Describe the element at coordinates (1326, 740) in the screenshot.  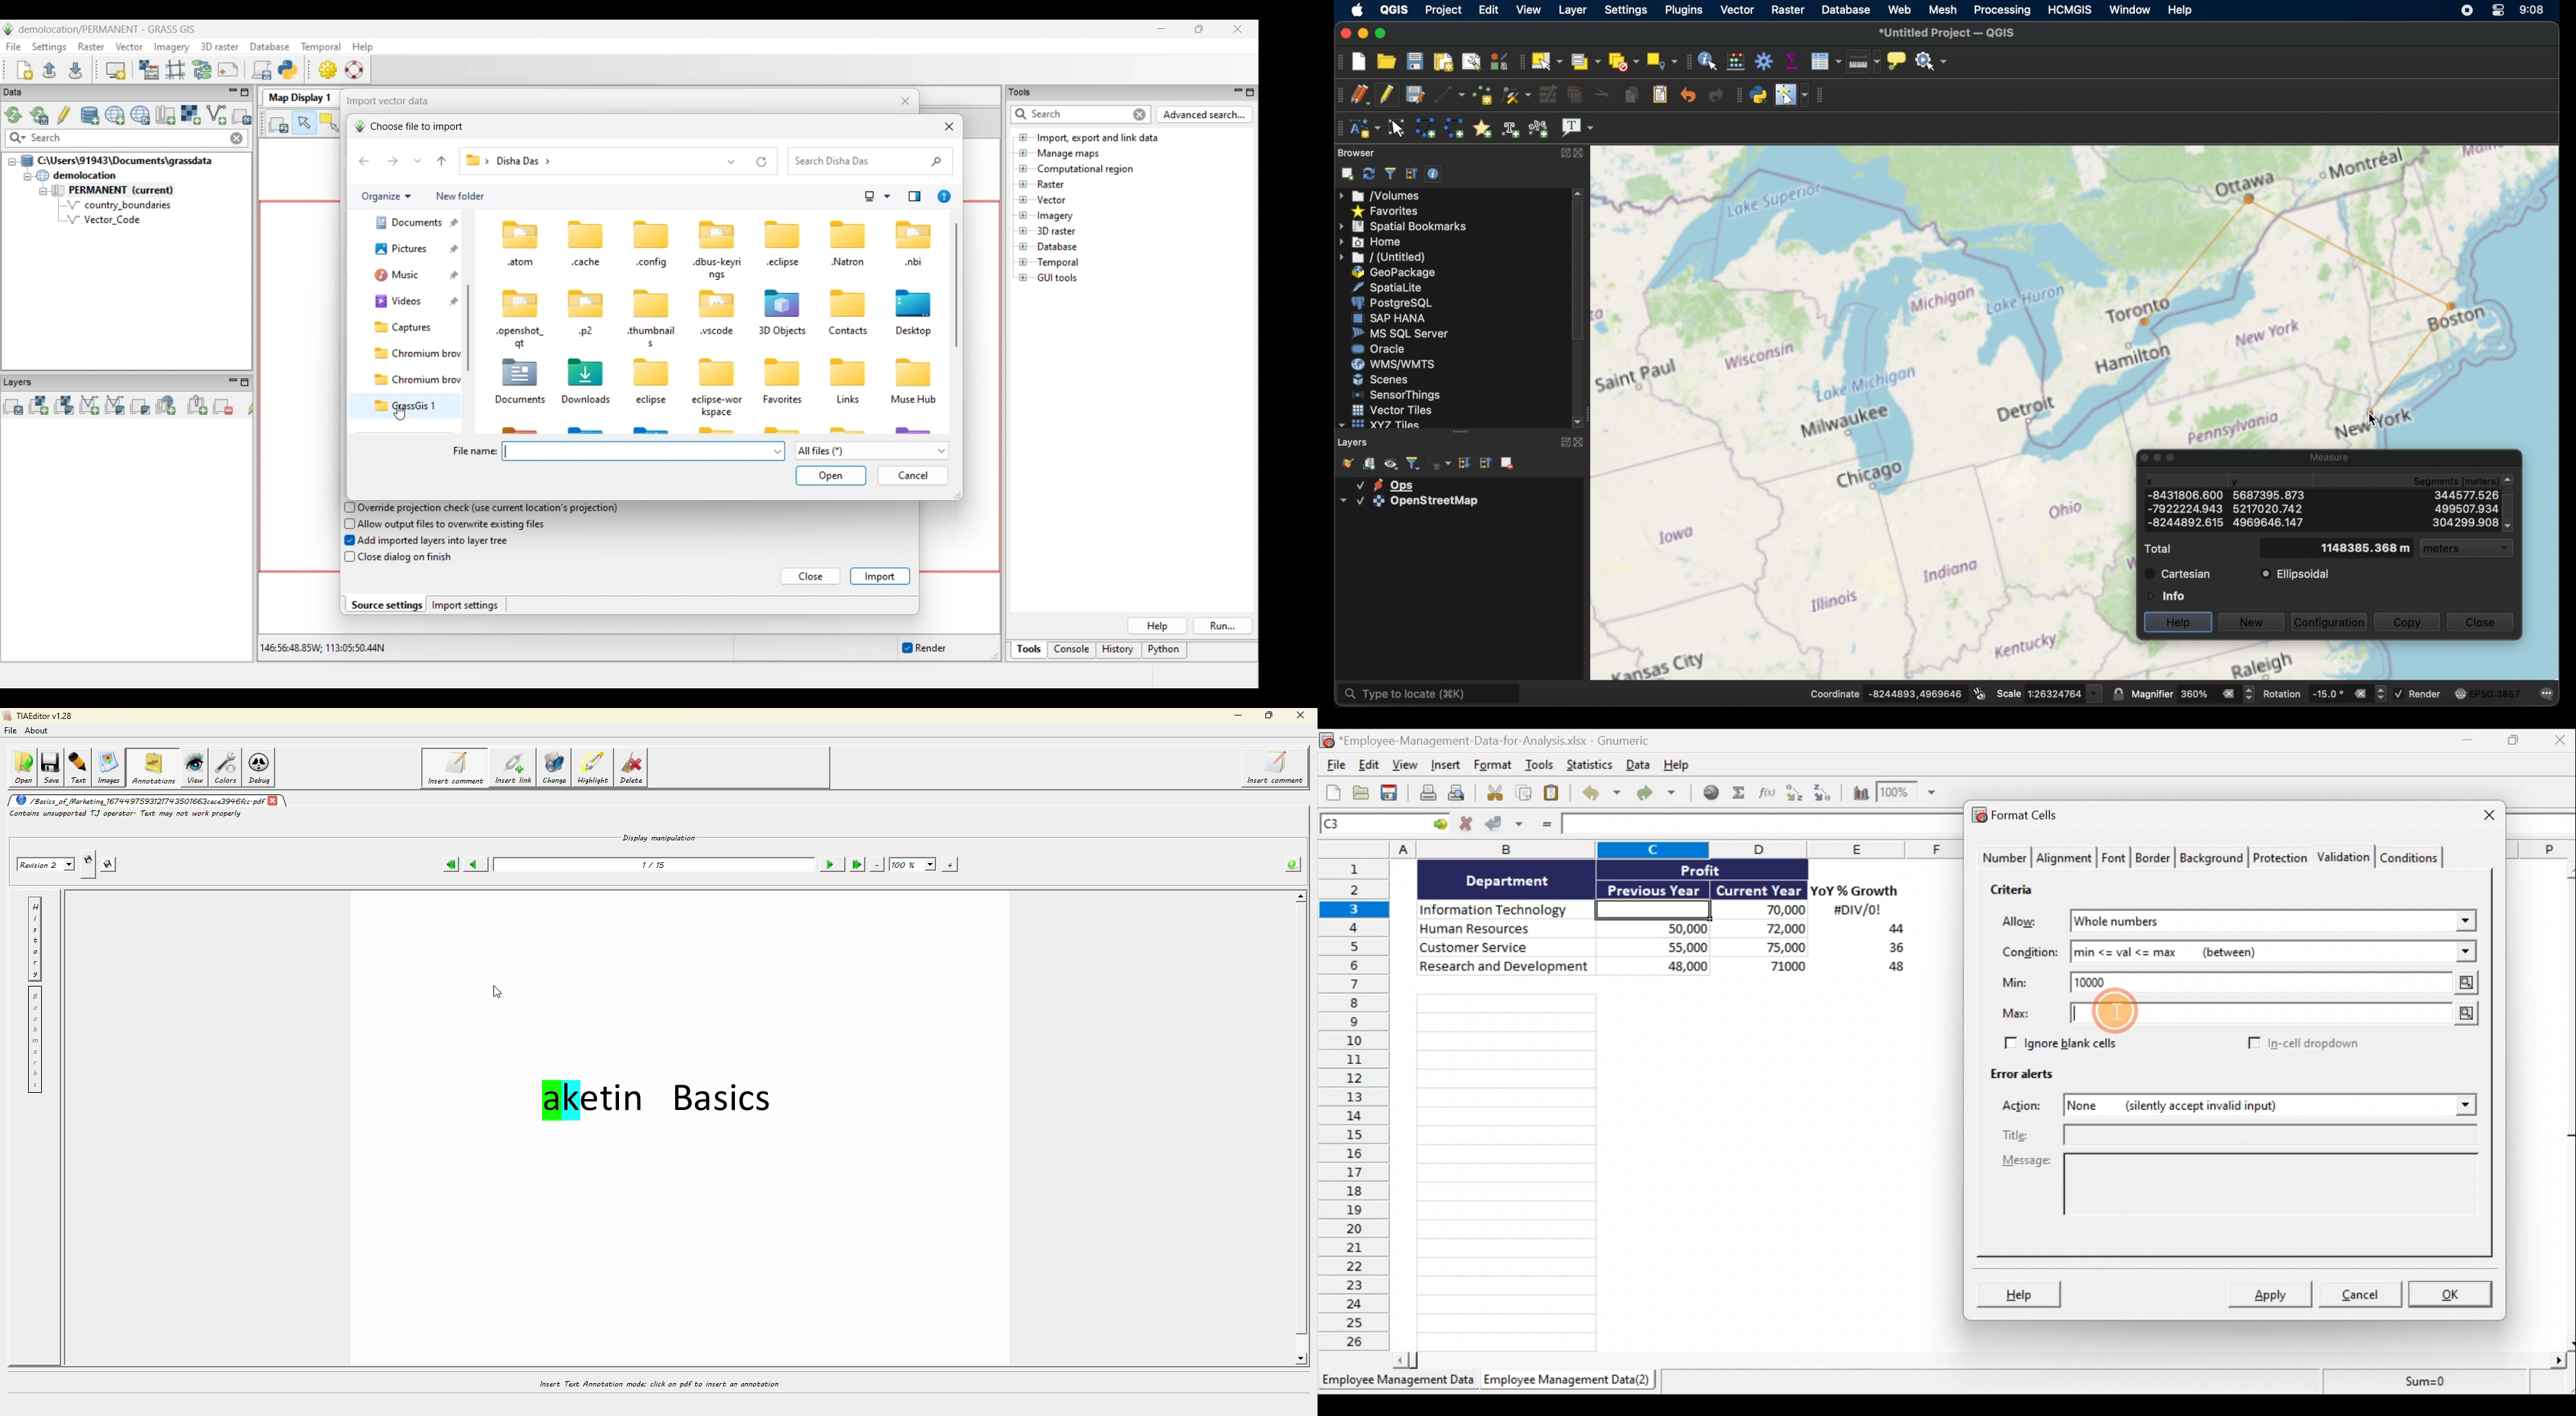
I see `Gnumeric logo` at that location.